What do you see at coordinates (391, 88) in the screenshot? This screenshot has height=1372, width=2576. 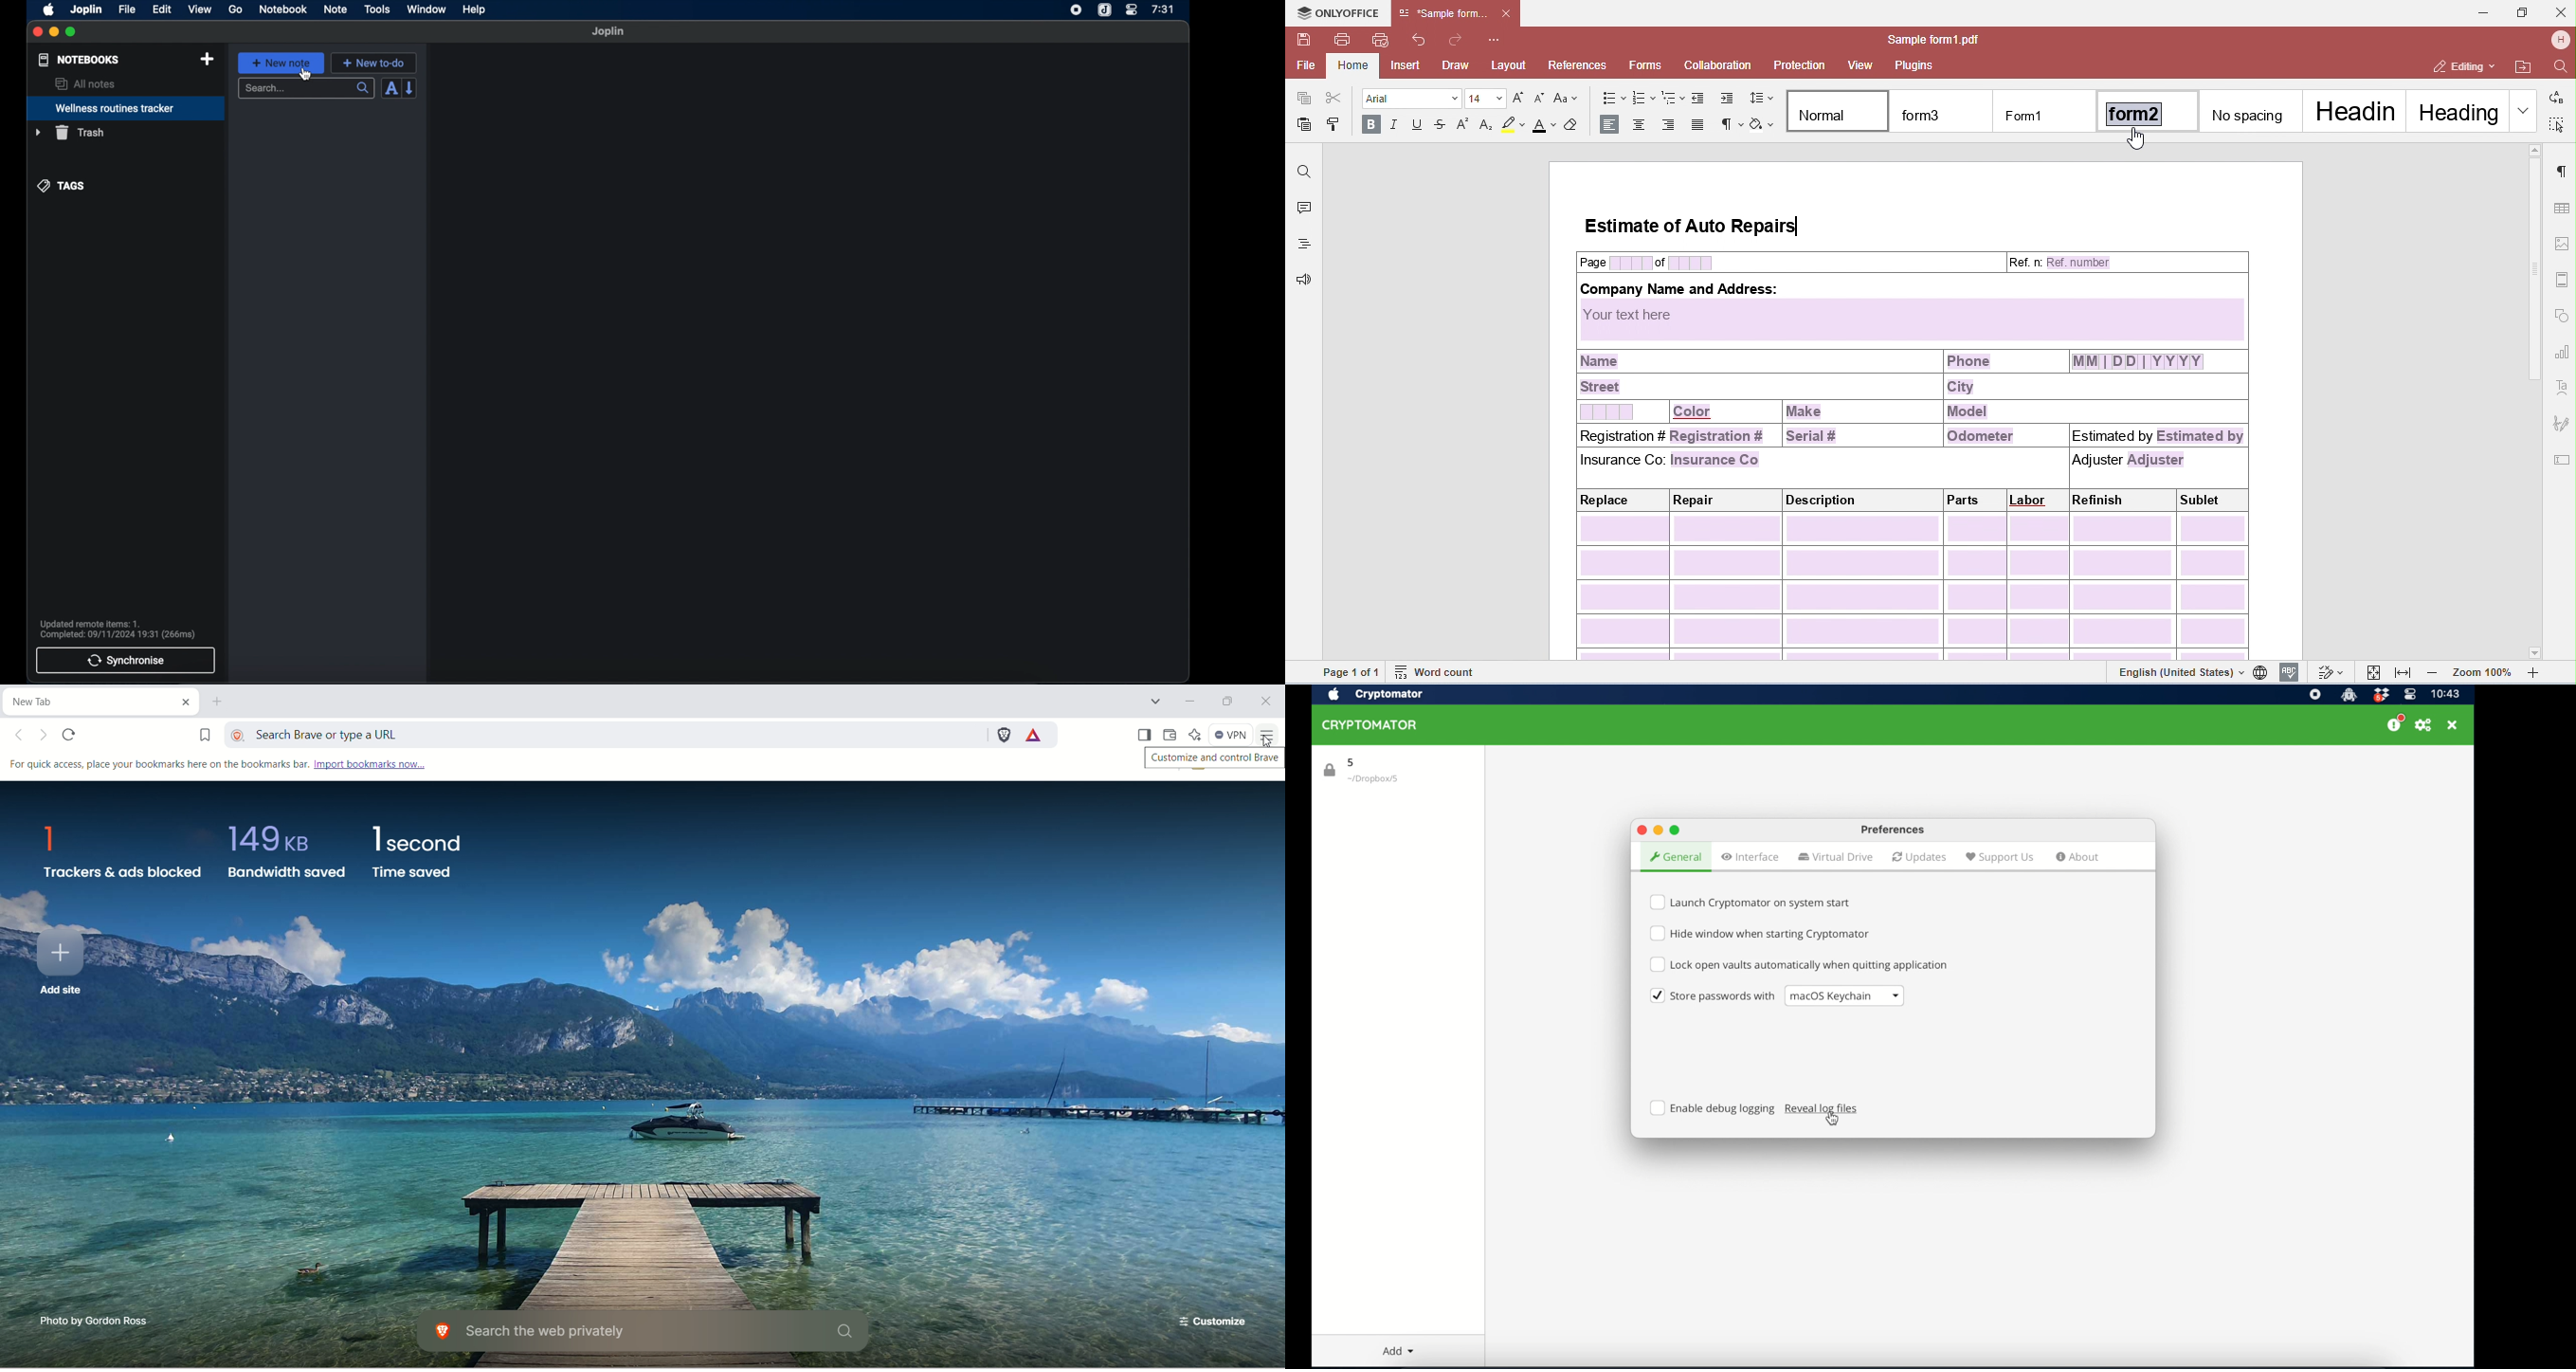 I see `toggle sort order field` at bounding box center [391, 88].